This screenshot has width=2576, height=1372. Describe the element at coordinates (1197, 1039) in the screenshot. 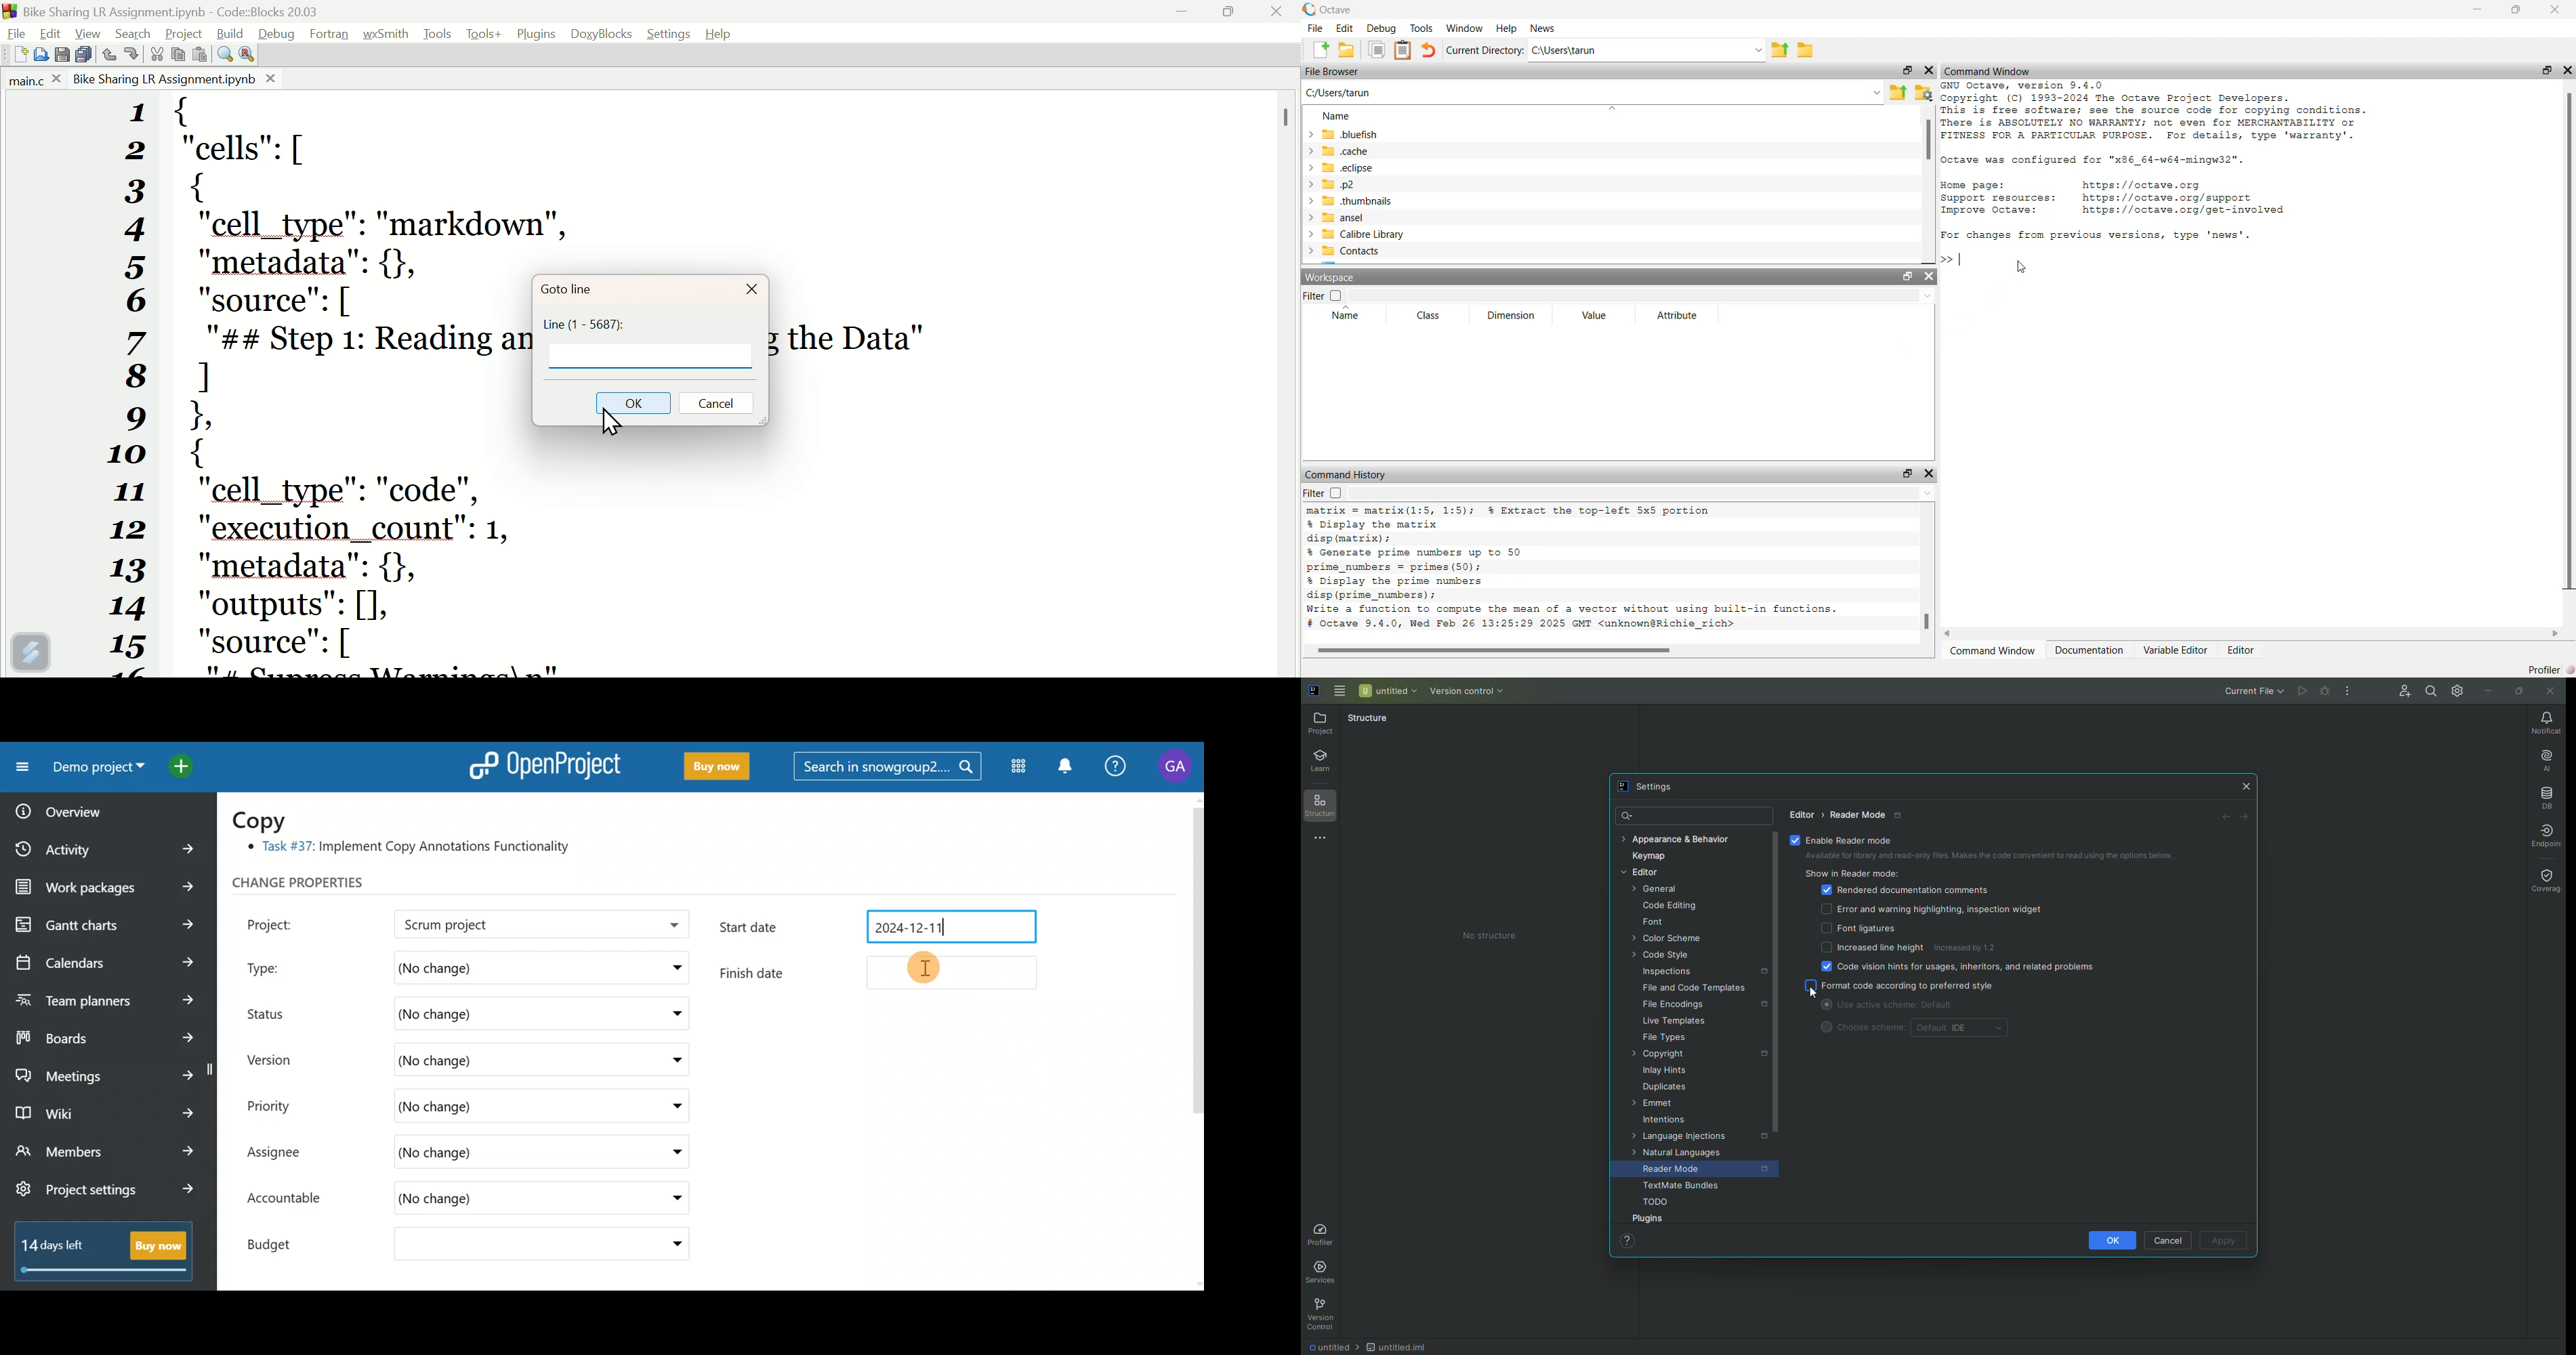

I see `Scroll bar` at that location.